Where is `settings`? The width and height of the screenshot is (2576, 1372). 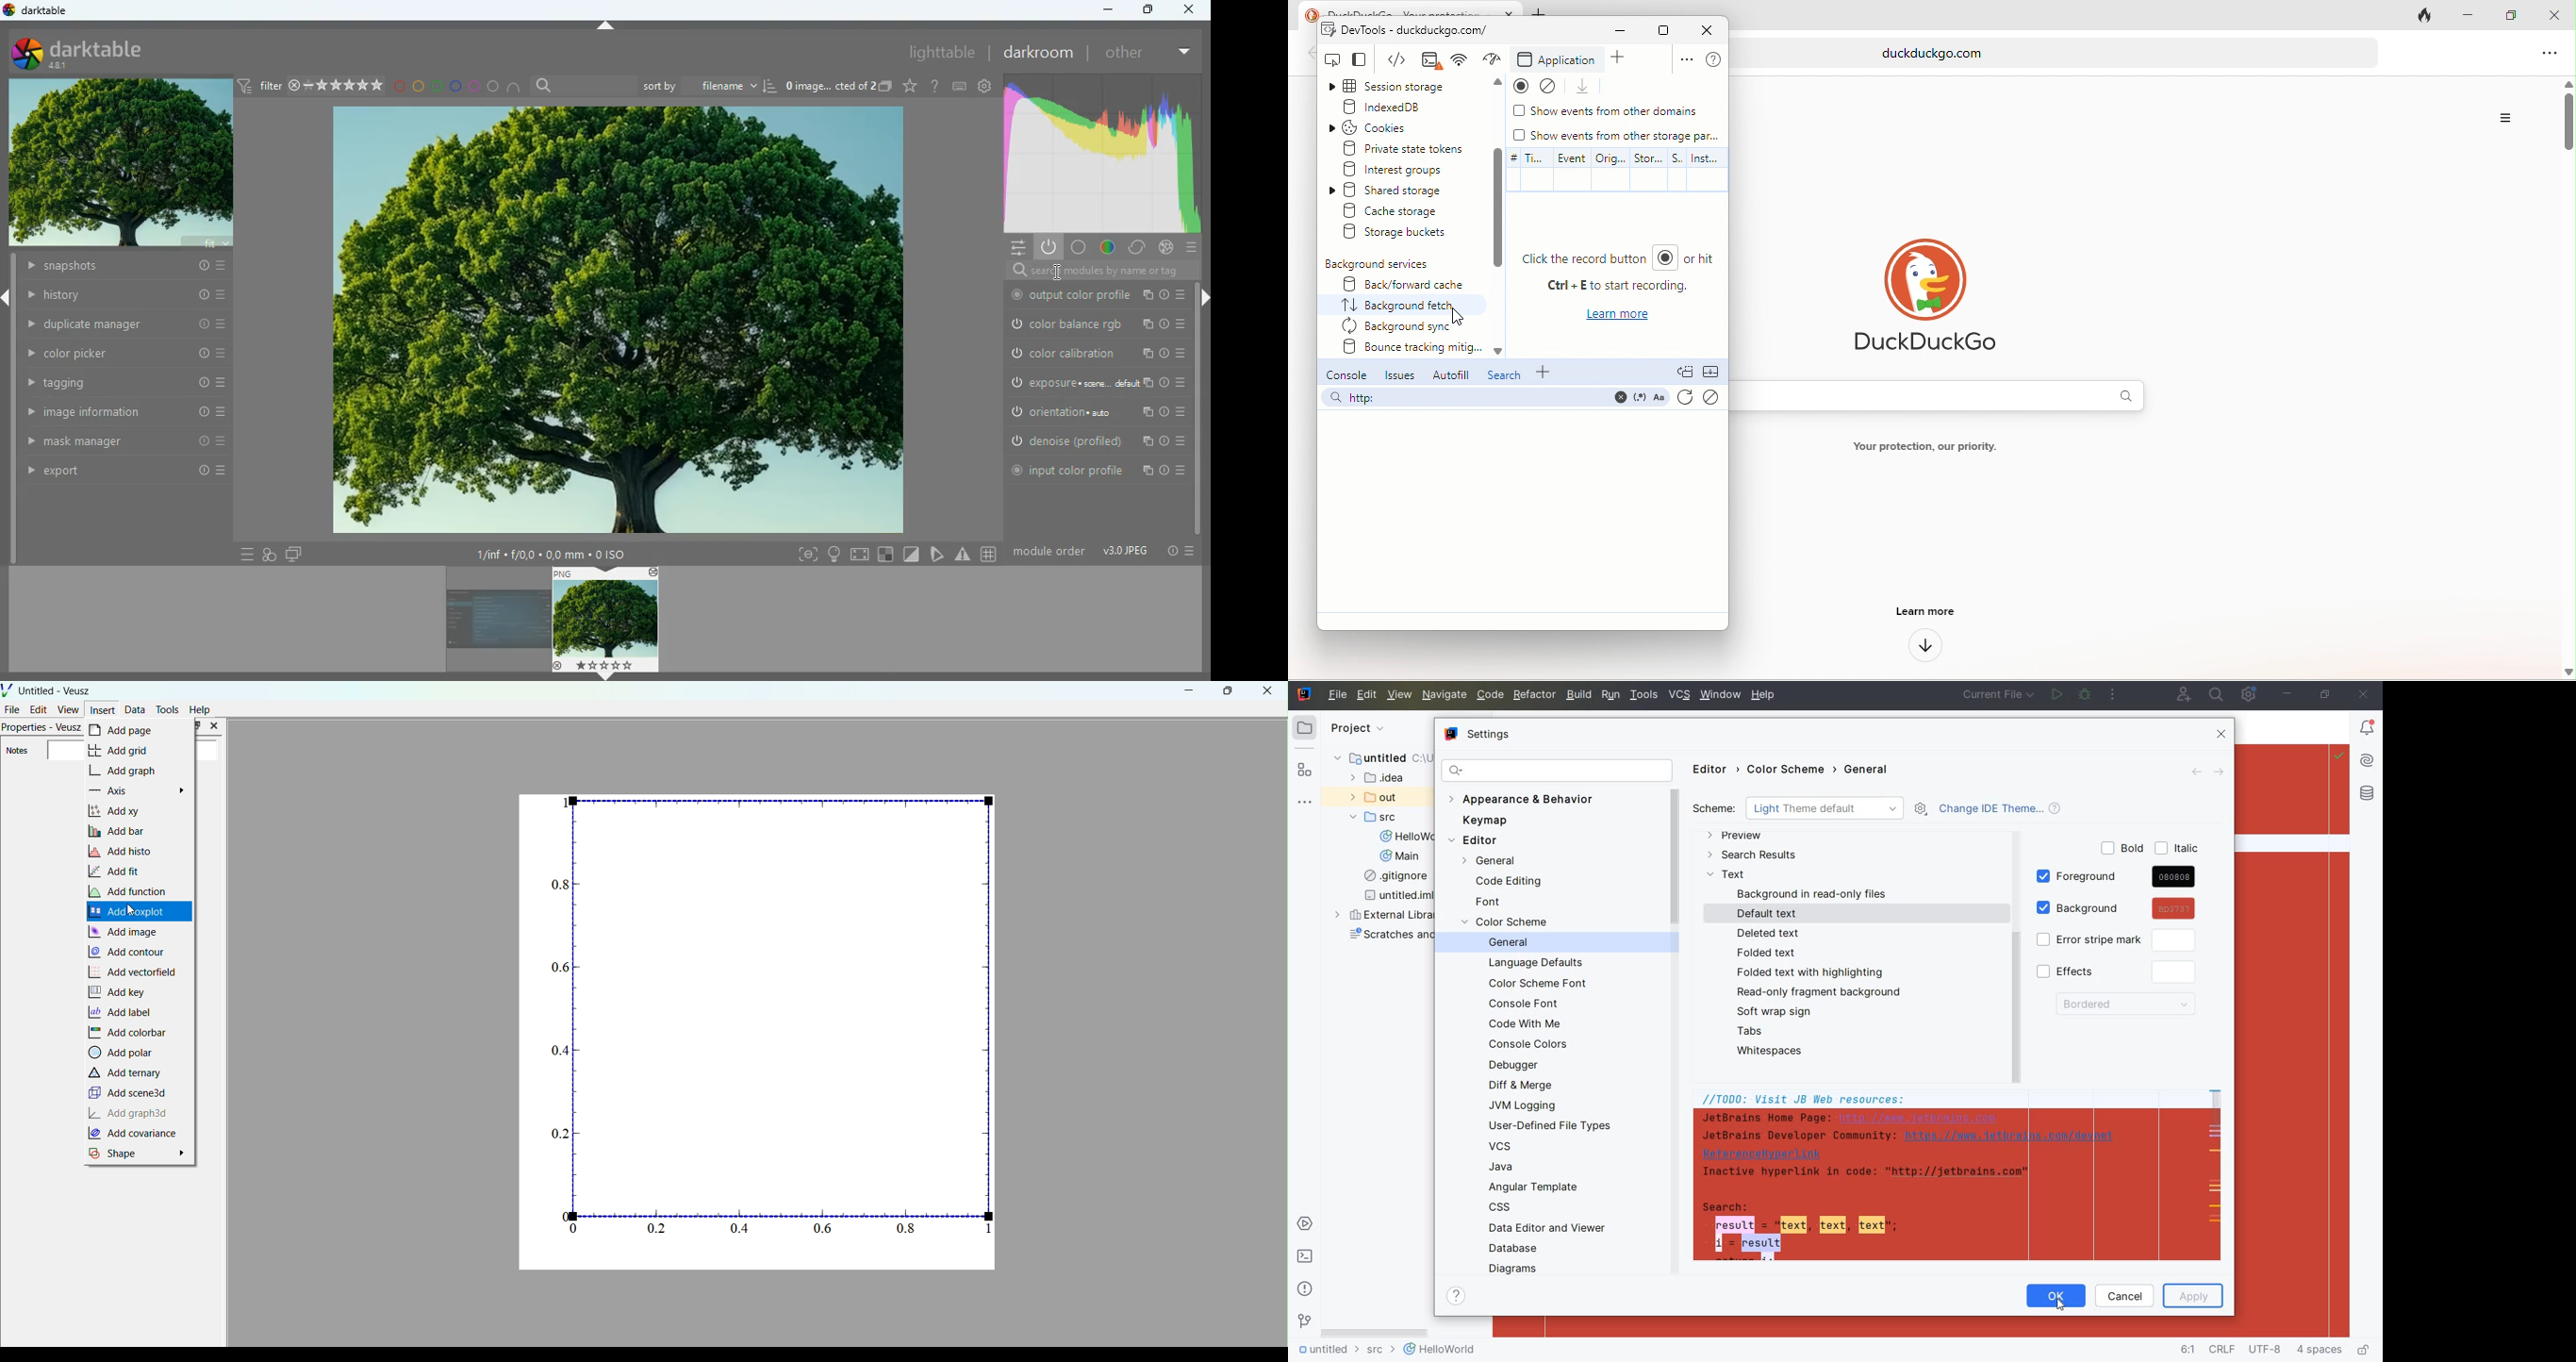
settings is located at coordinates (986, 88).